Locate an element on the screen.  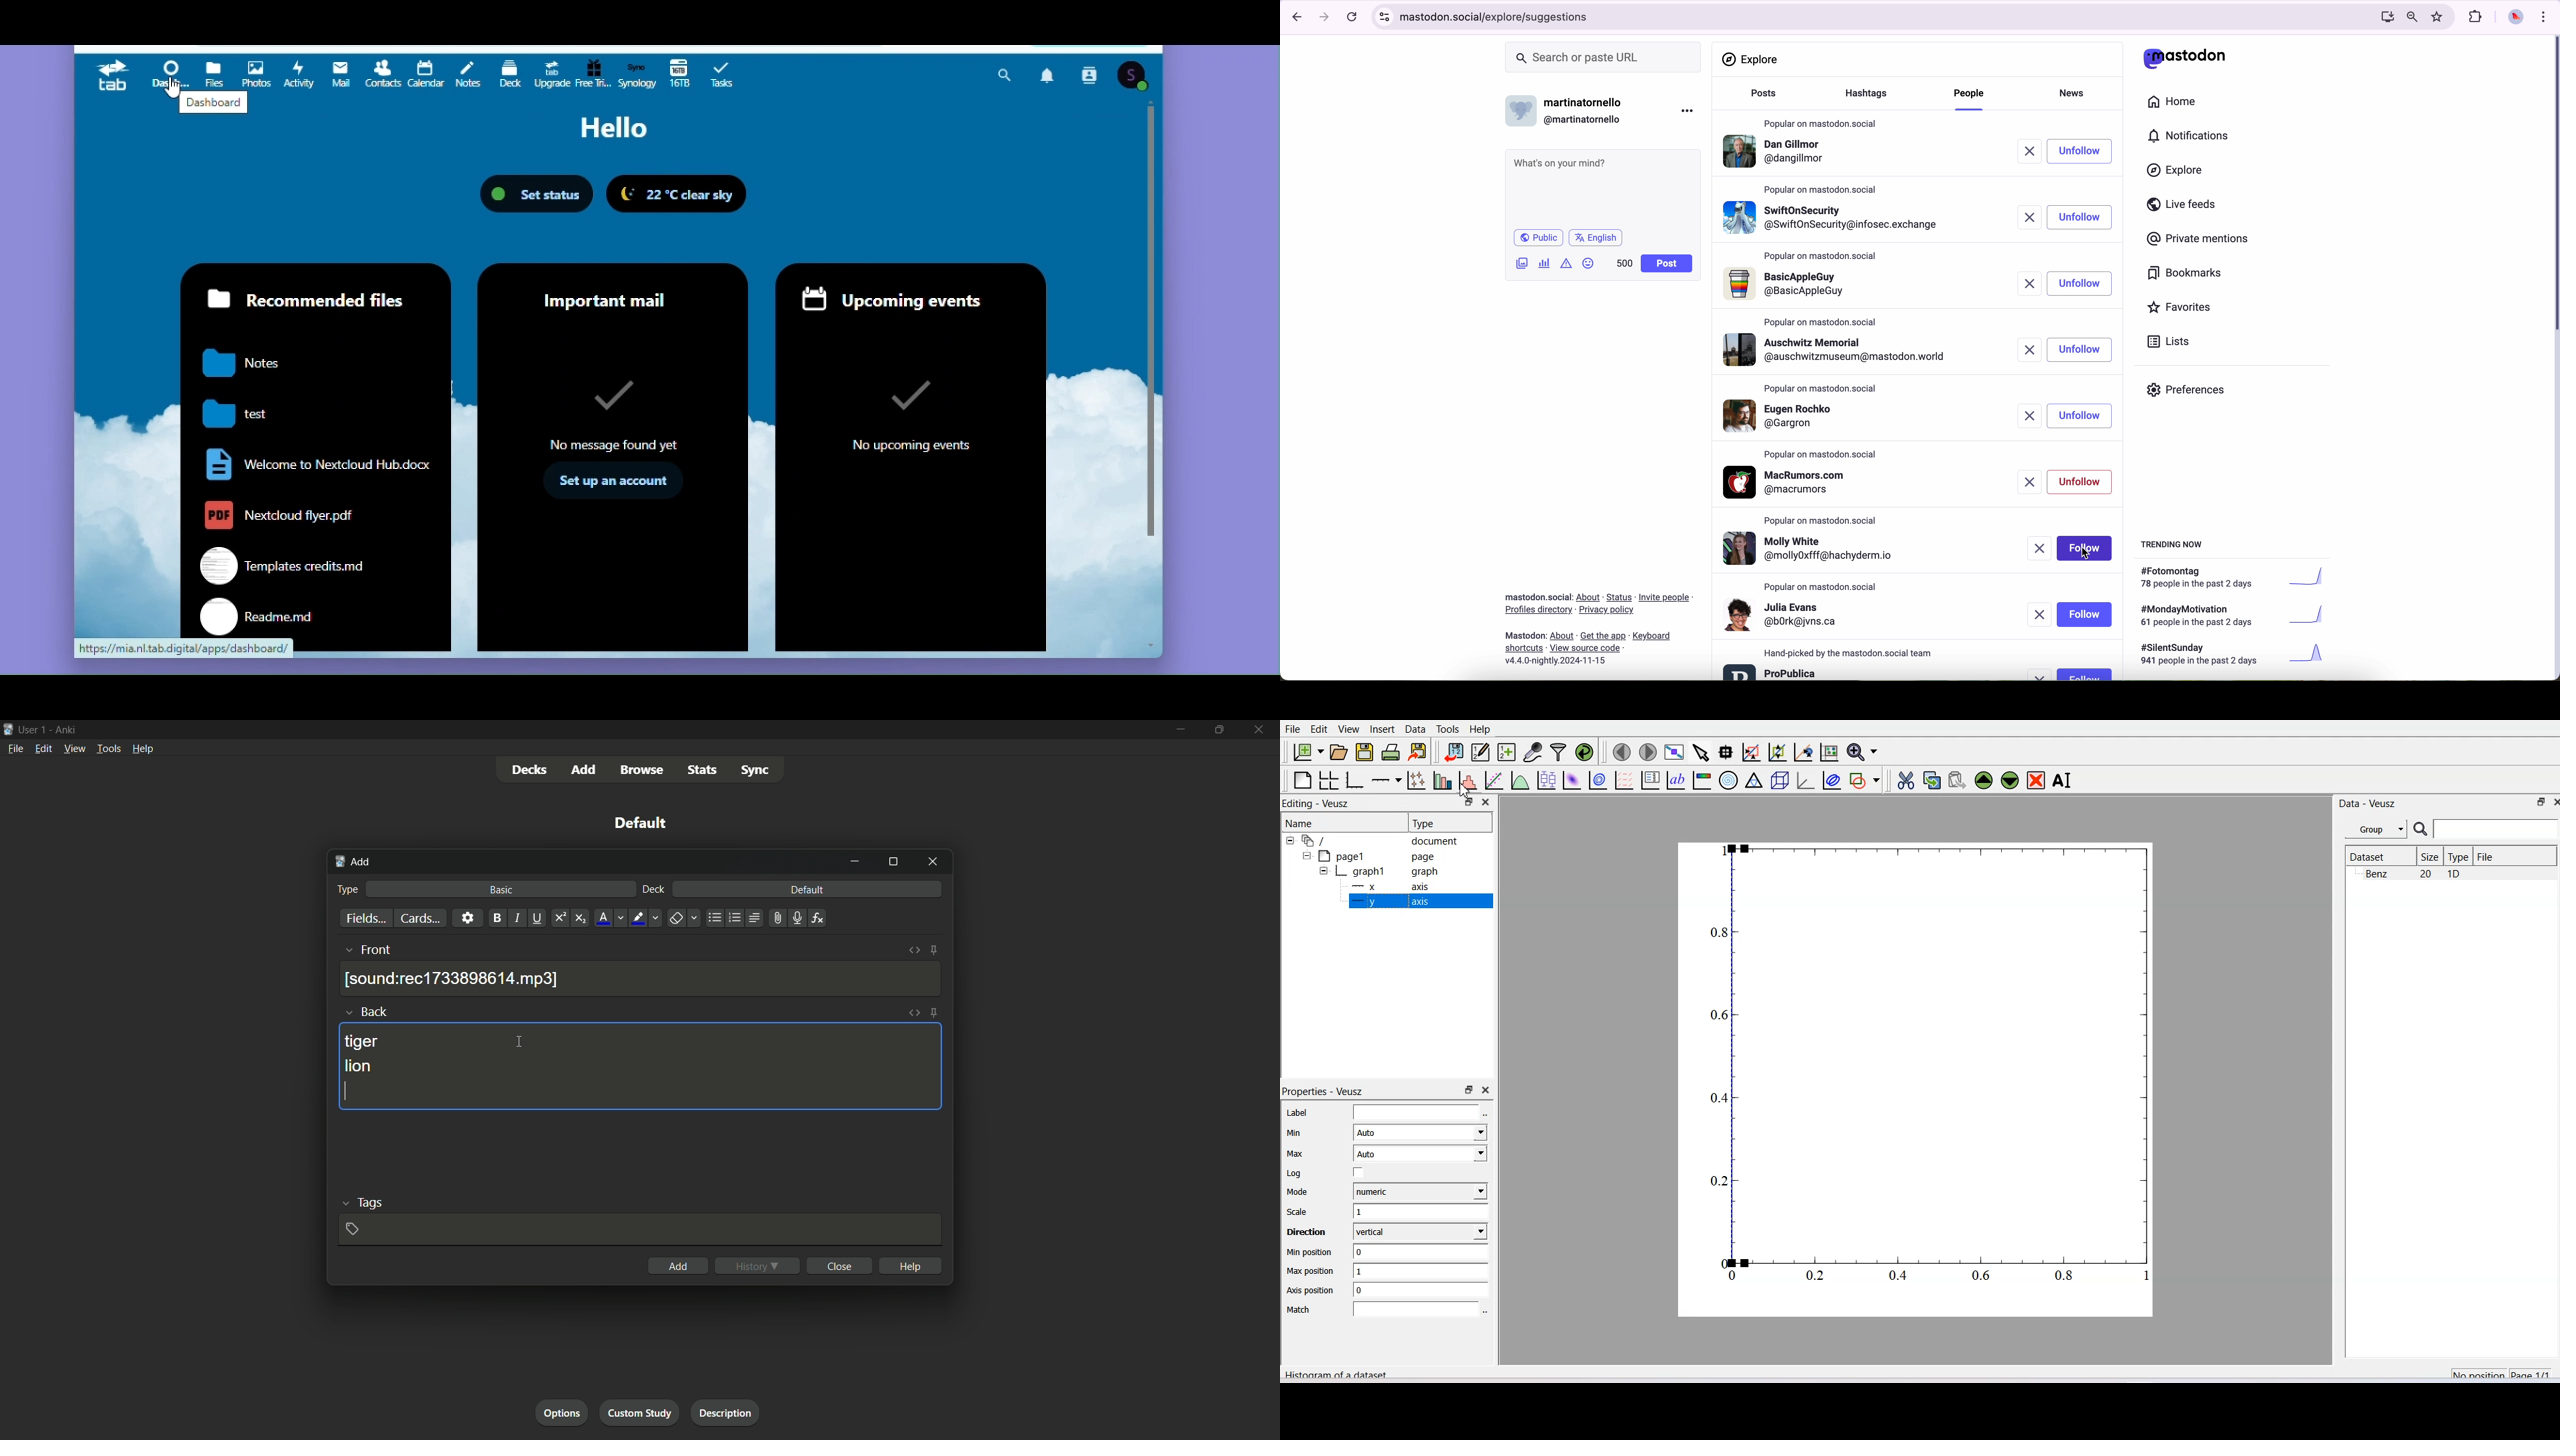
toggle sticky is located at coordinates (934, 1013).